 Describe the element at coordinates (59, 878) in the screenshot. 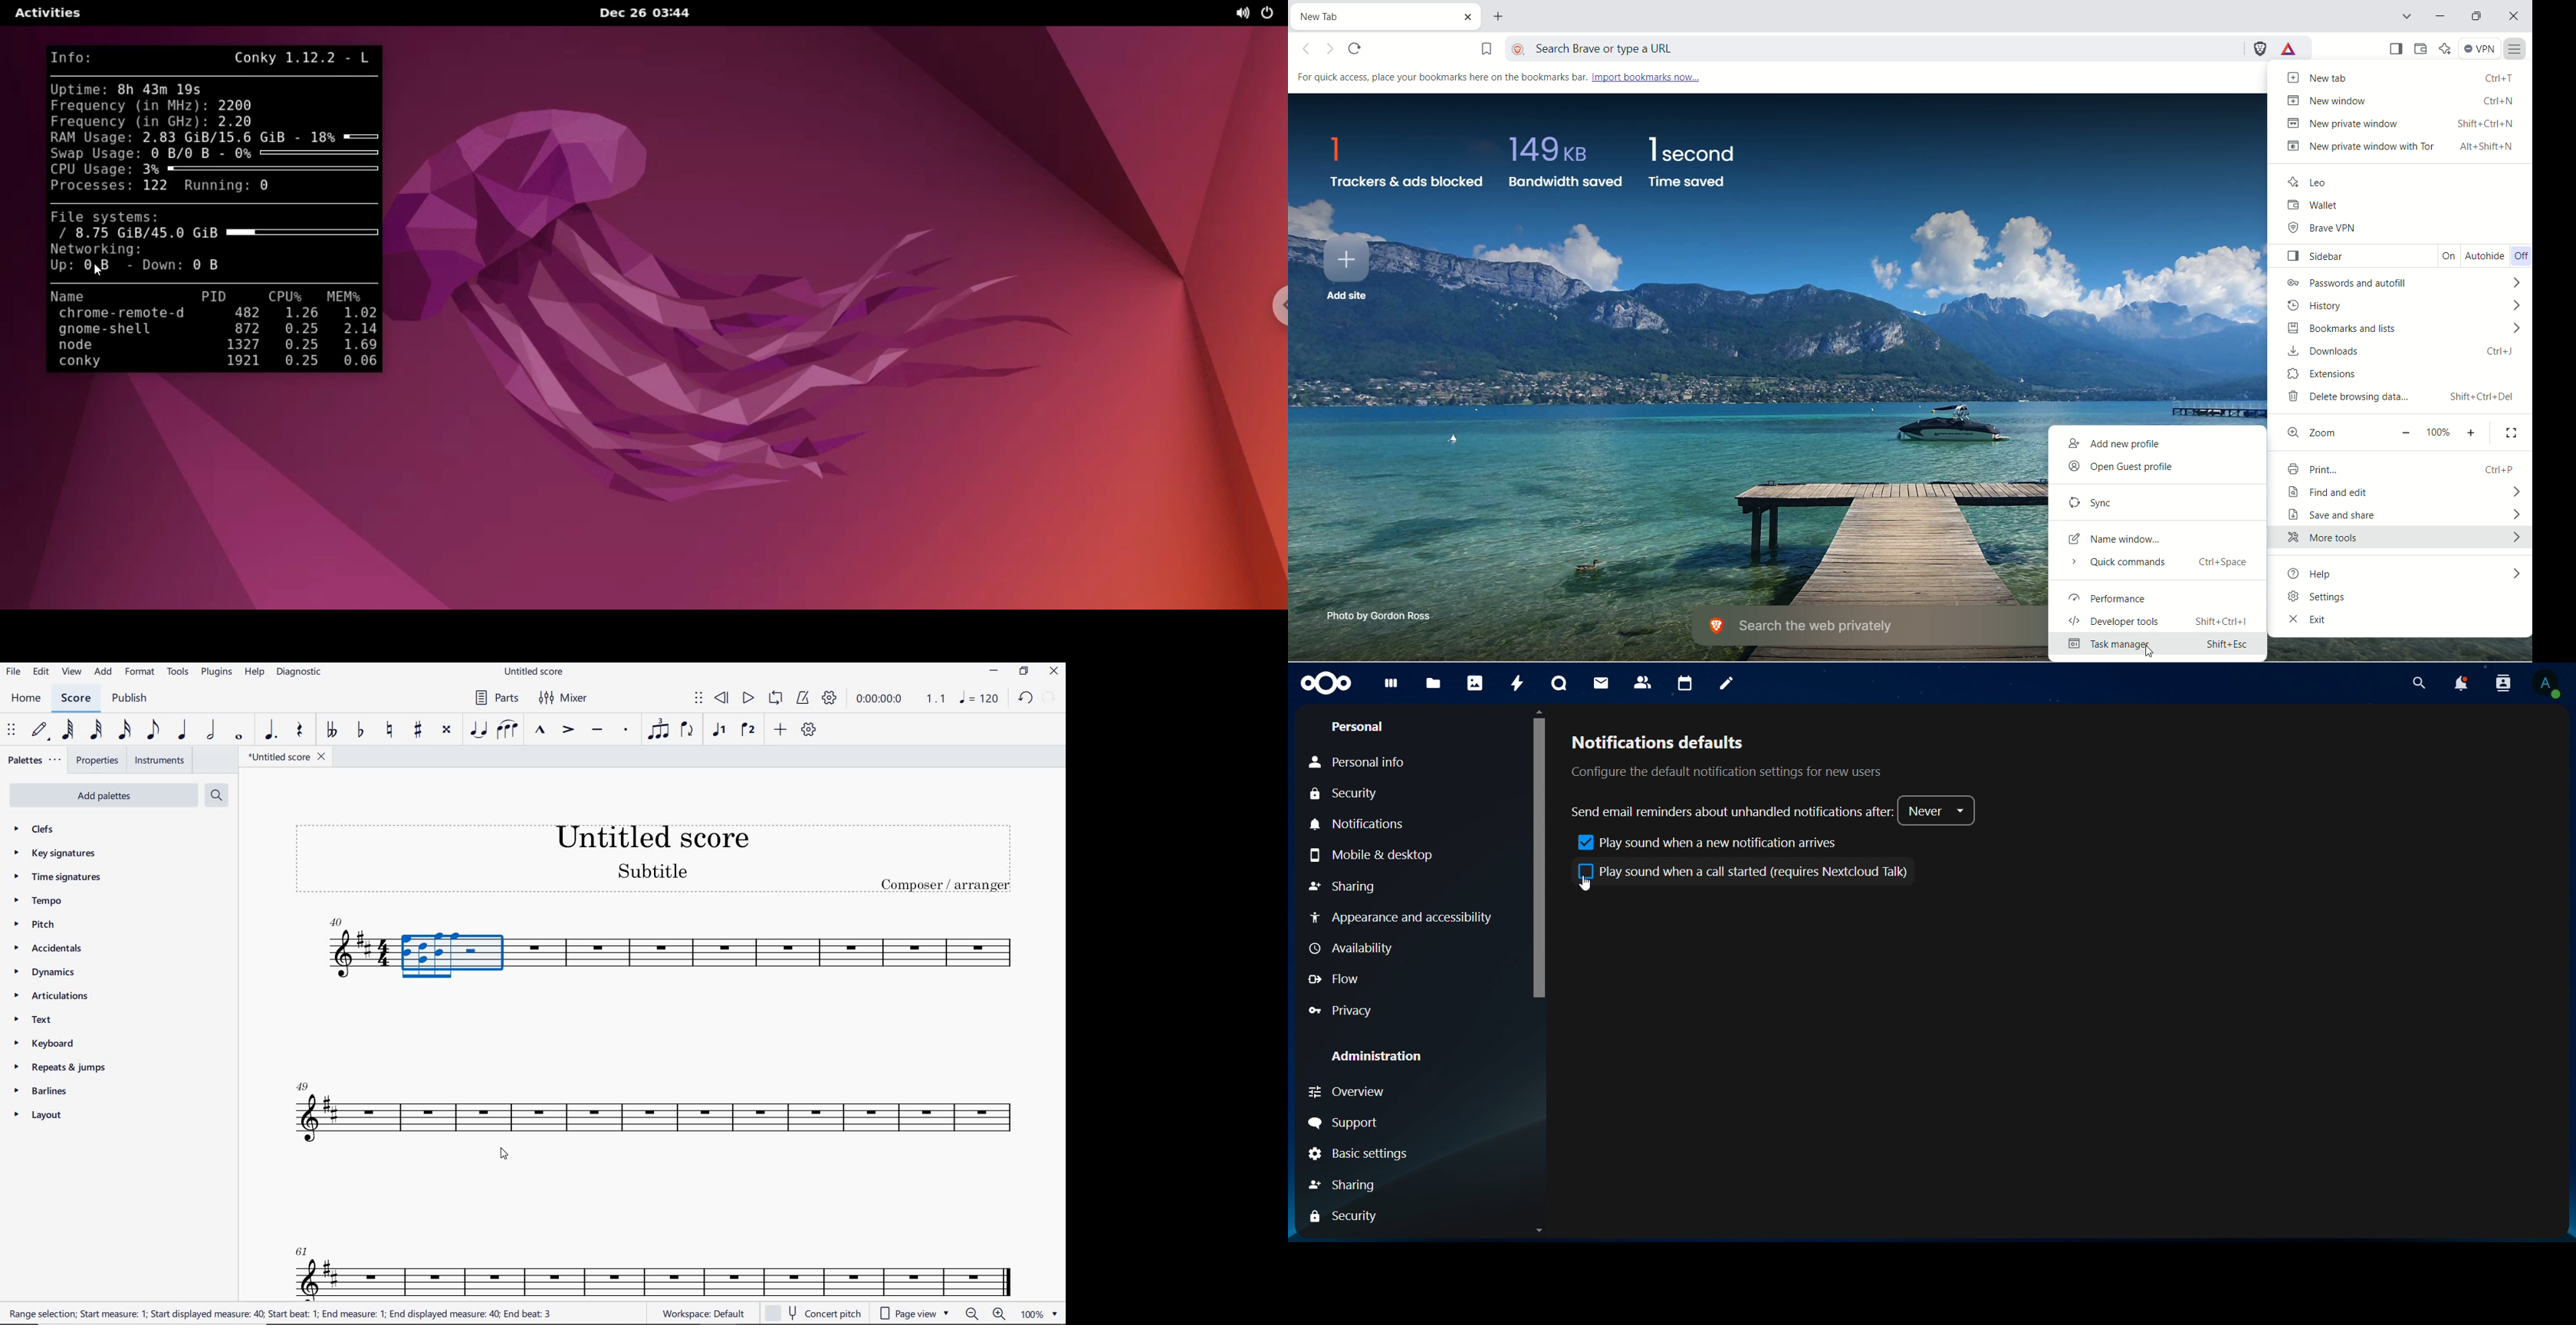

I see `TIME SIGNATURES` at that location.